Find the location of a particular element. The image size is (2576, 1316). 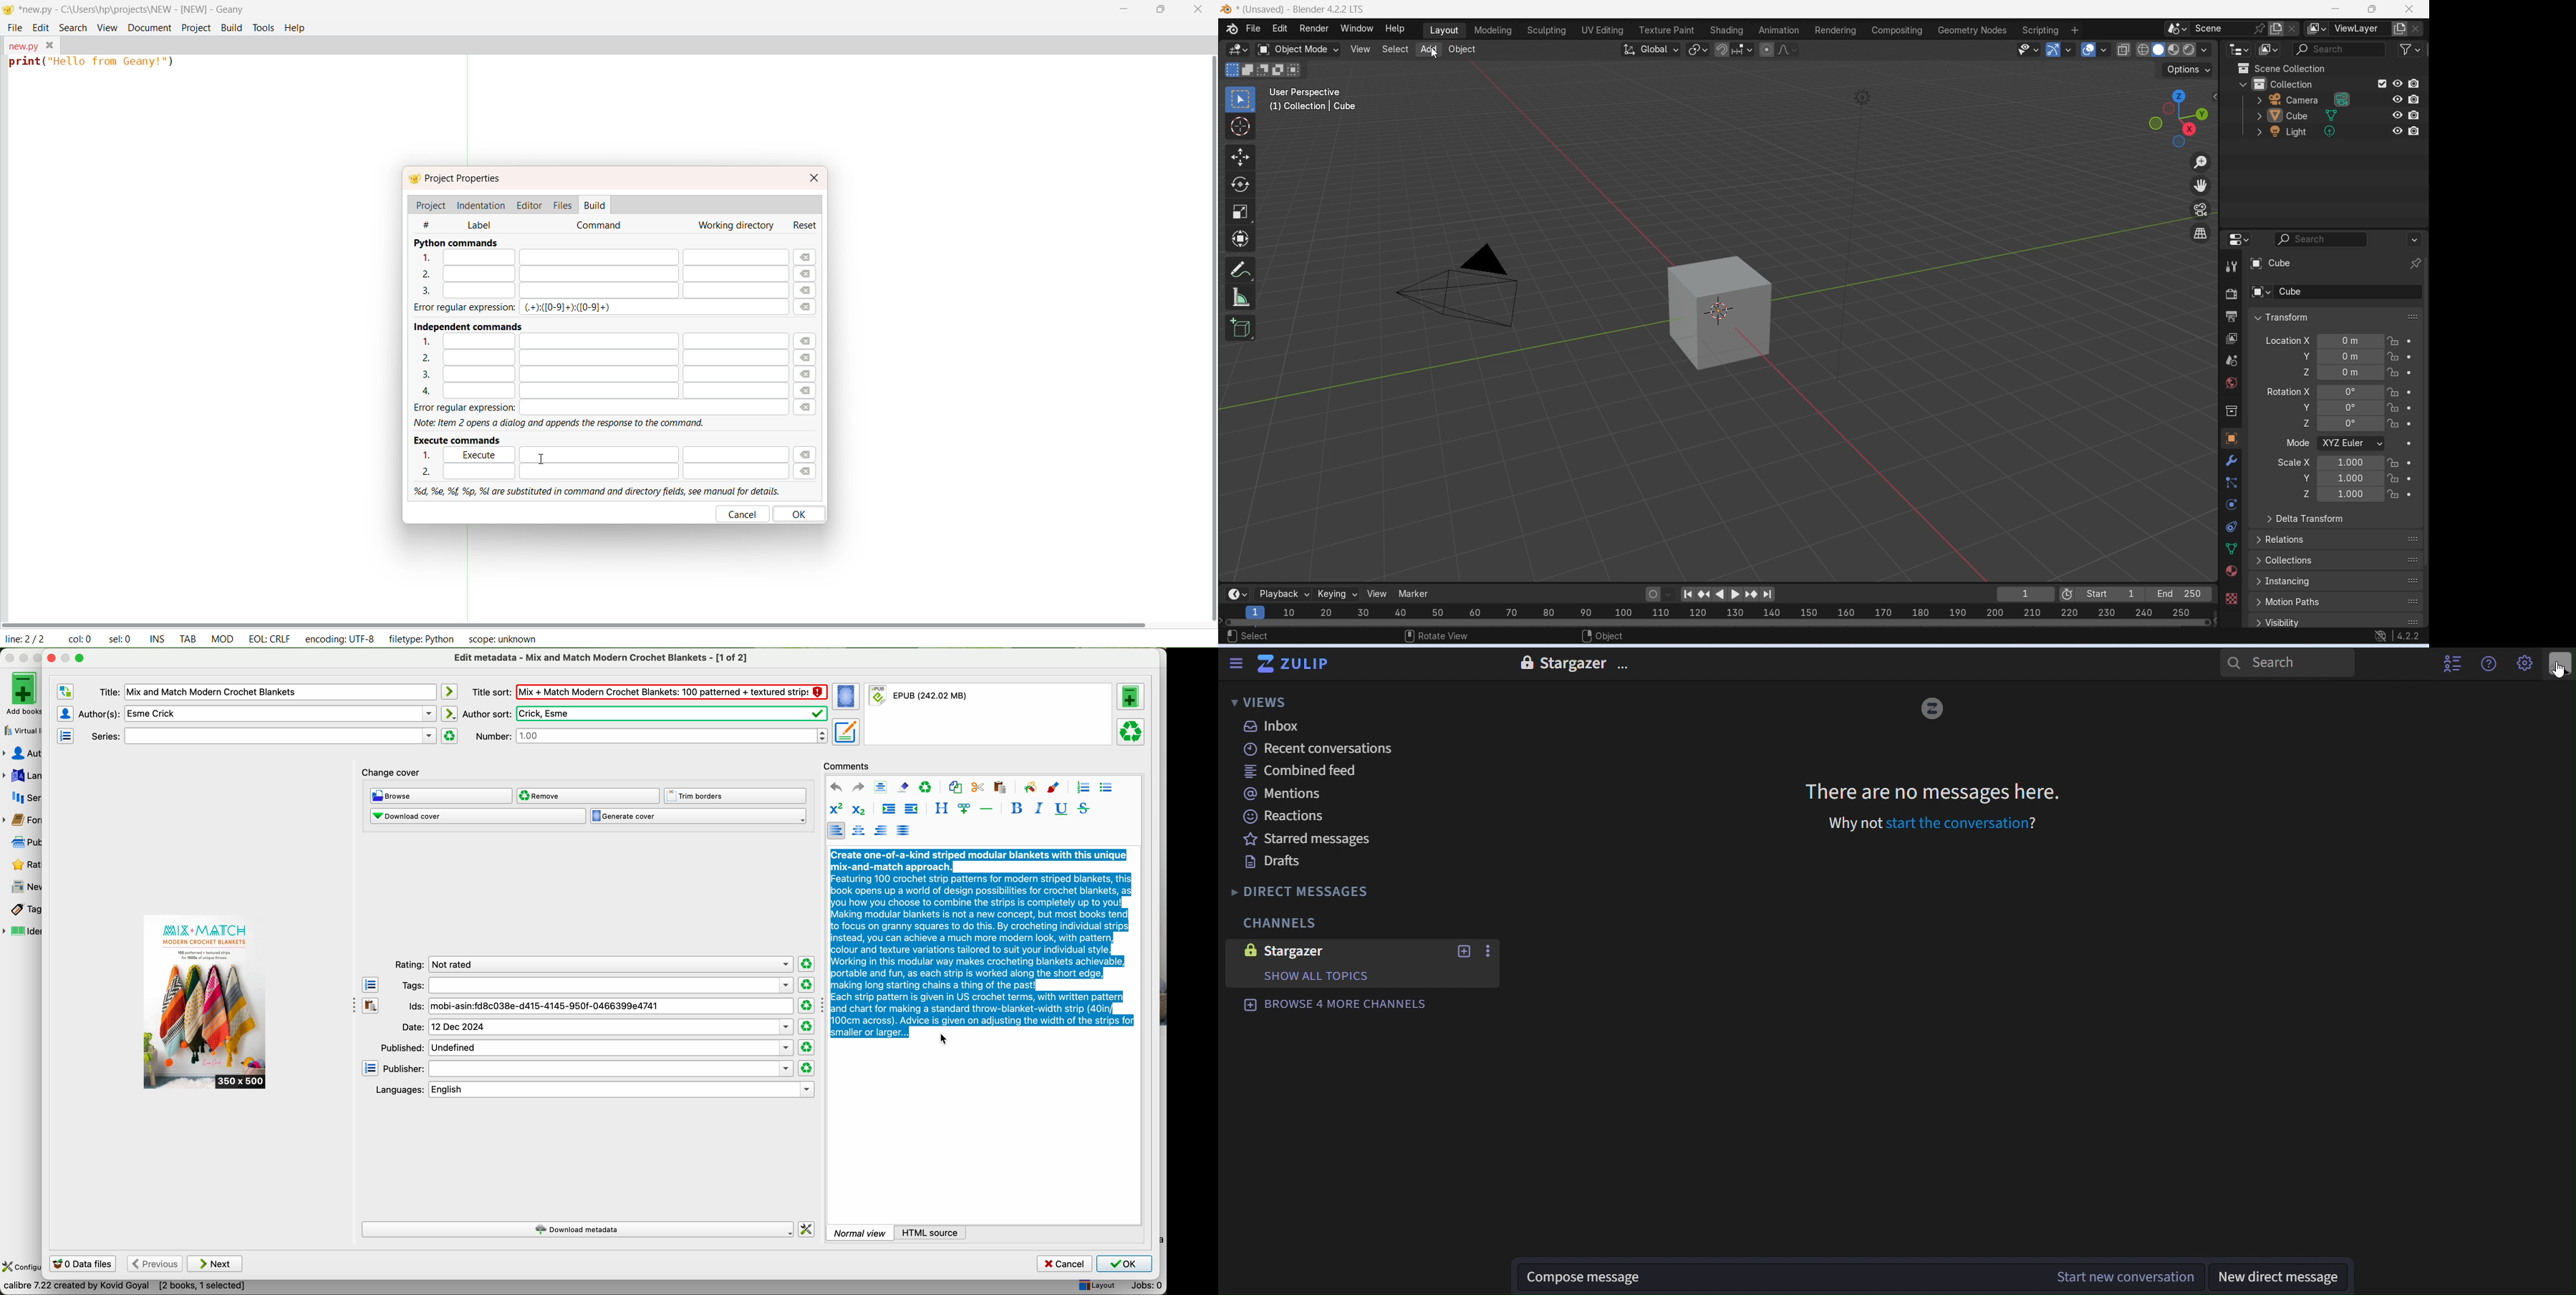

Why not start the conversation? is located at coordinates (1932, 824).